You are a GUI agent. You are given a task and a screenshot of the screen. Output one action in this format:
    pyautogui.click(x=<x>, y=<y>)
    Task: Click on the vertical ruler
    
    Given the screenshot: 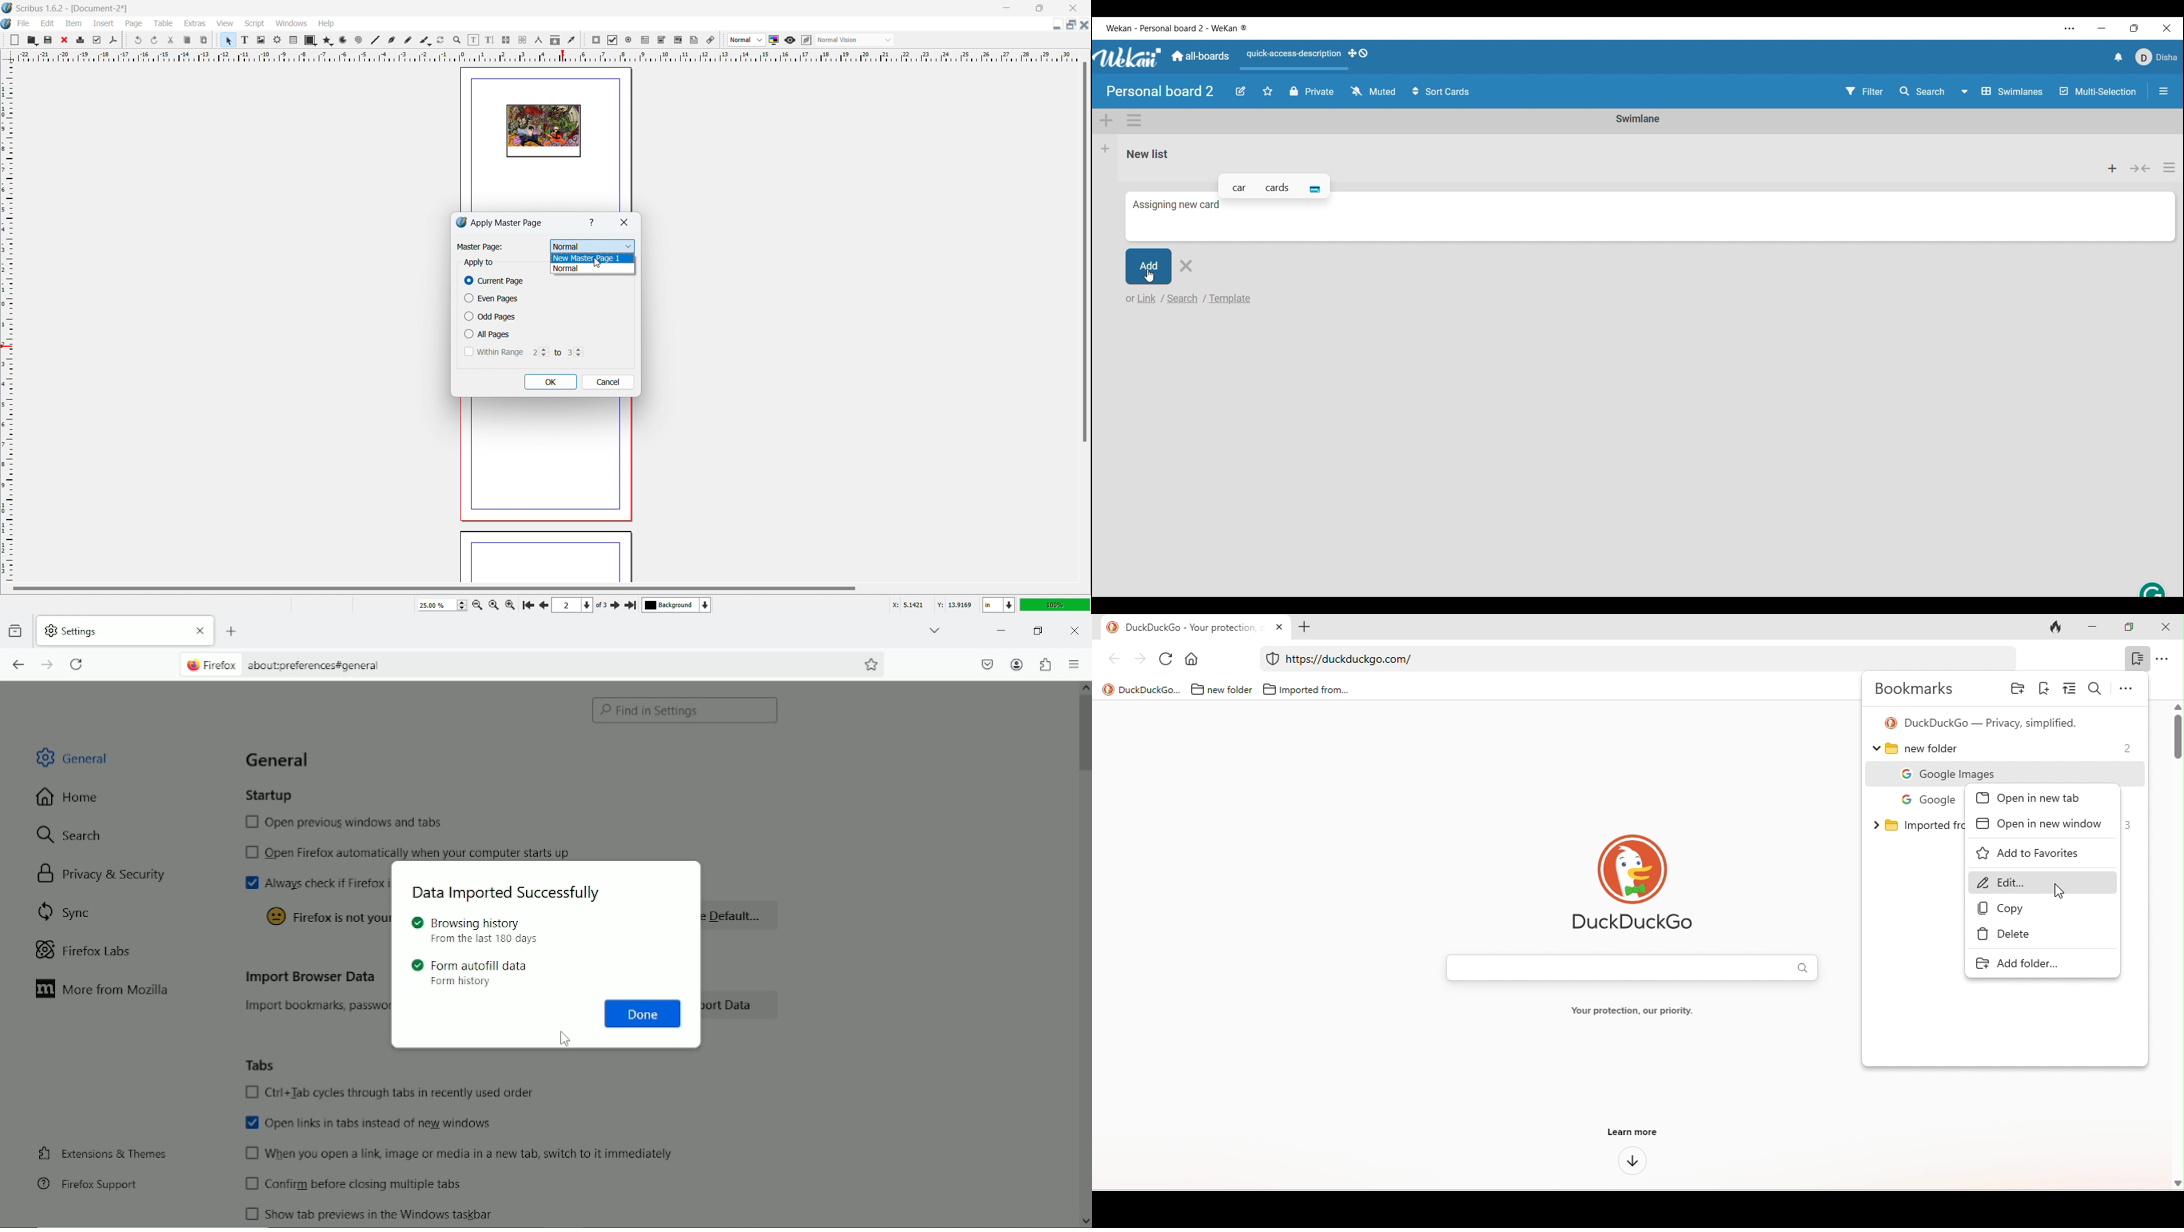 What is the action you would take?
    pyautogui.click(x=7, y=322)
    